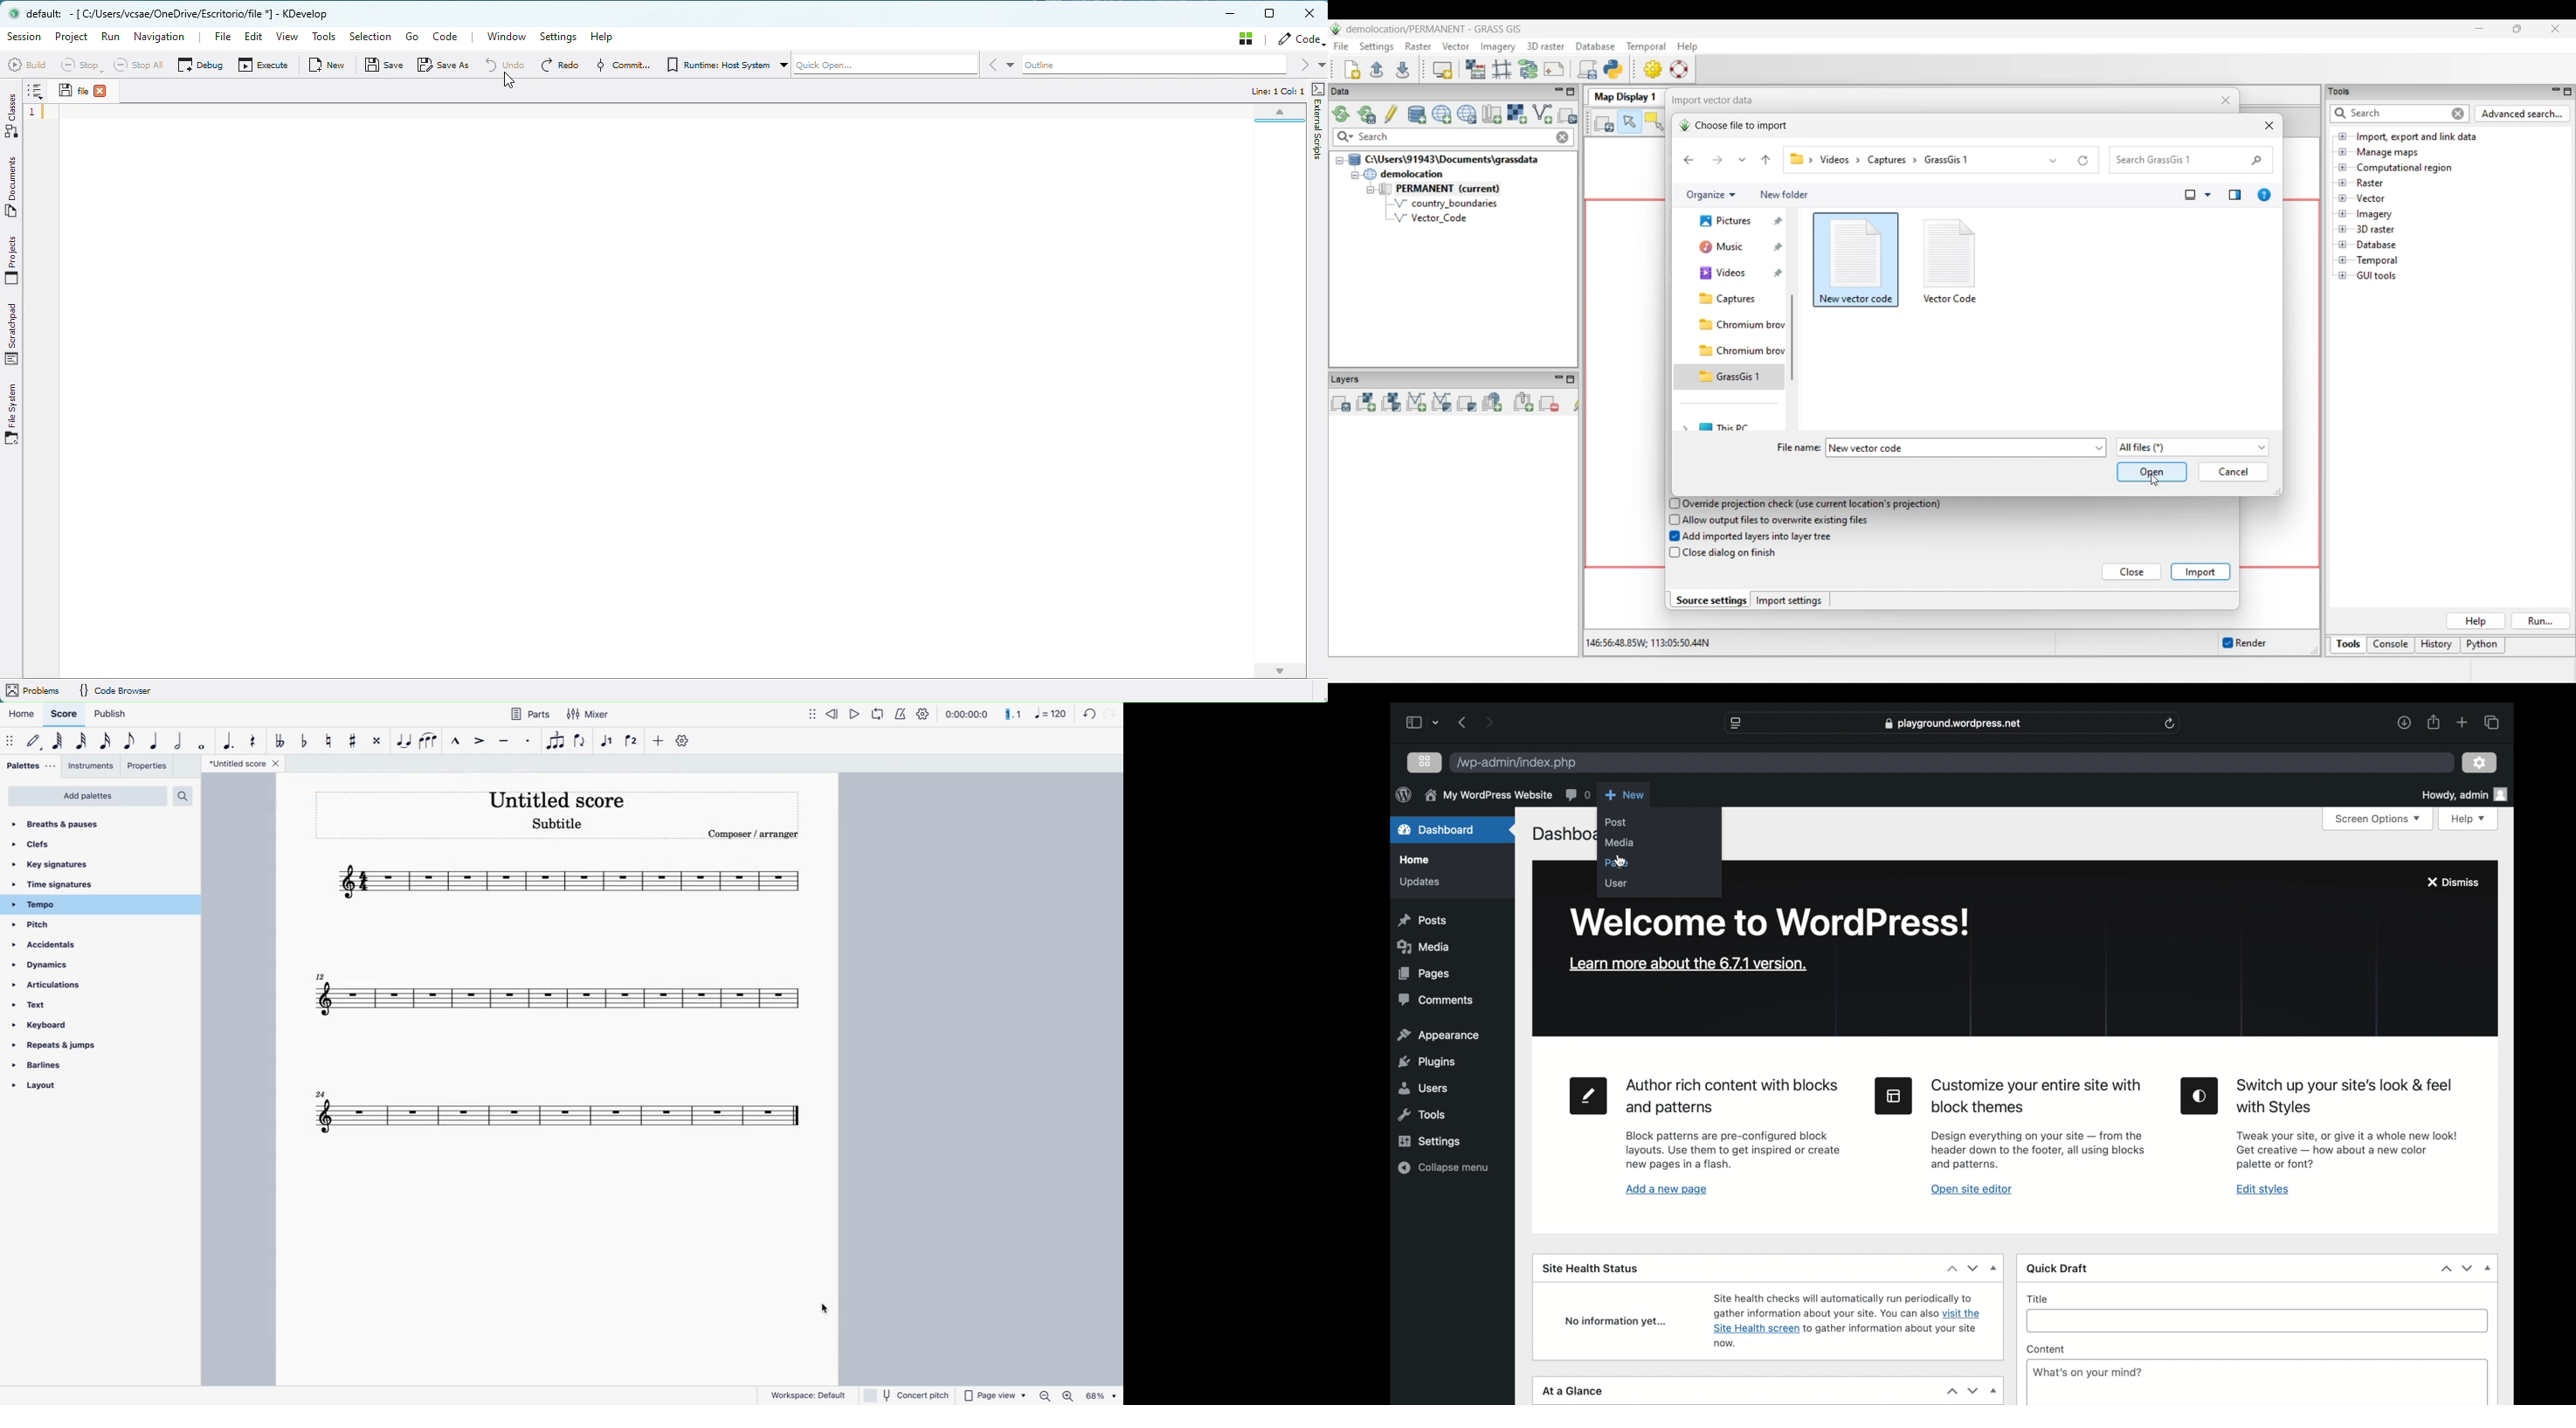  Describe the element at coordinates (1426, 762) in the screenshot. I see `grid view` at that location.